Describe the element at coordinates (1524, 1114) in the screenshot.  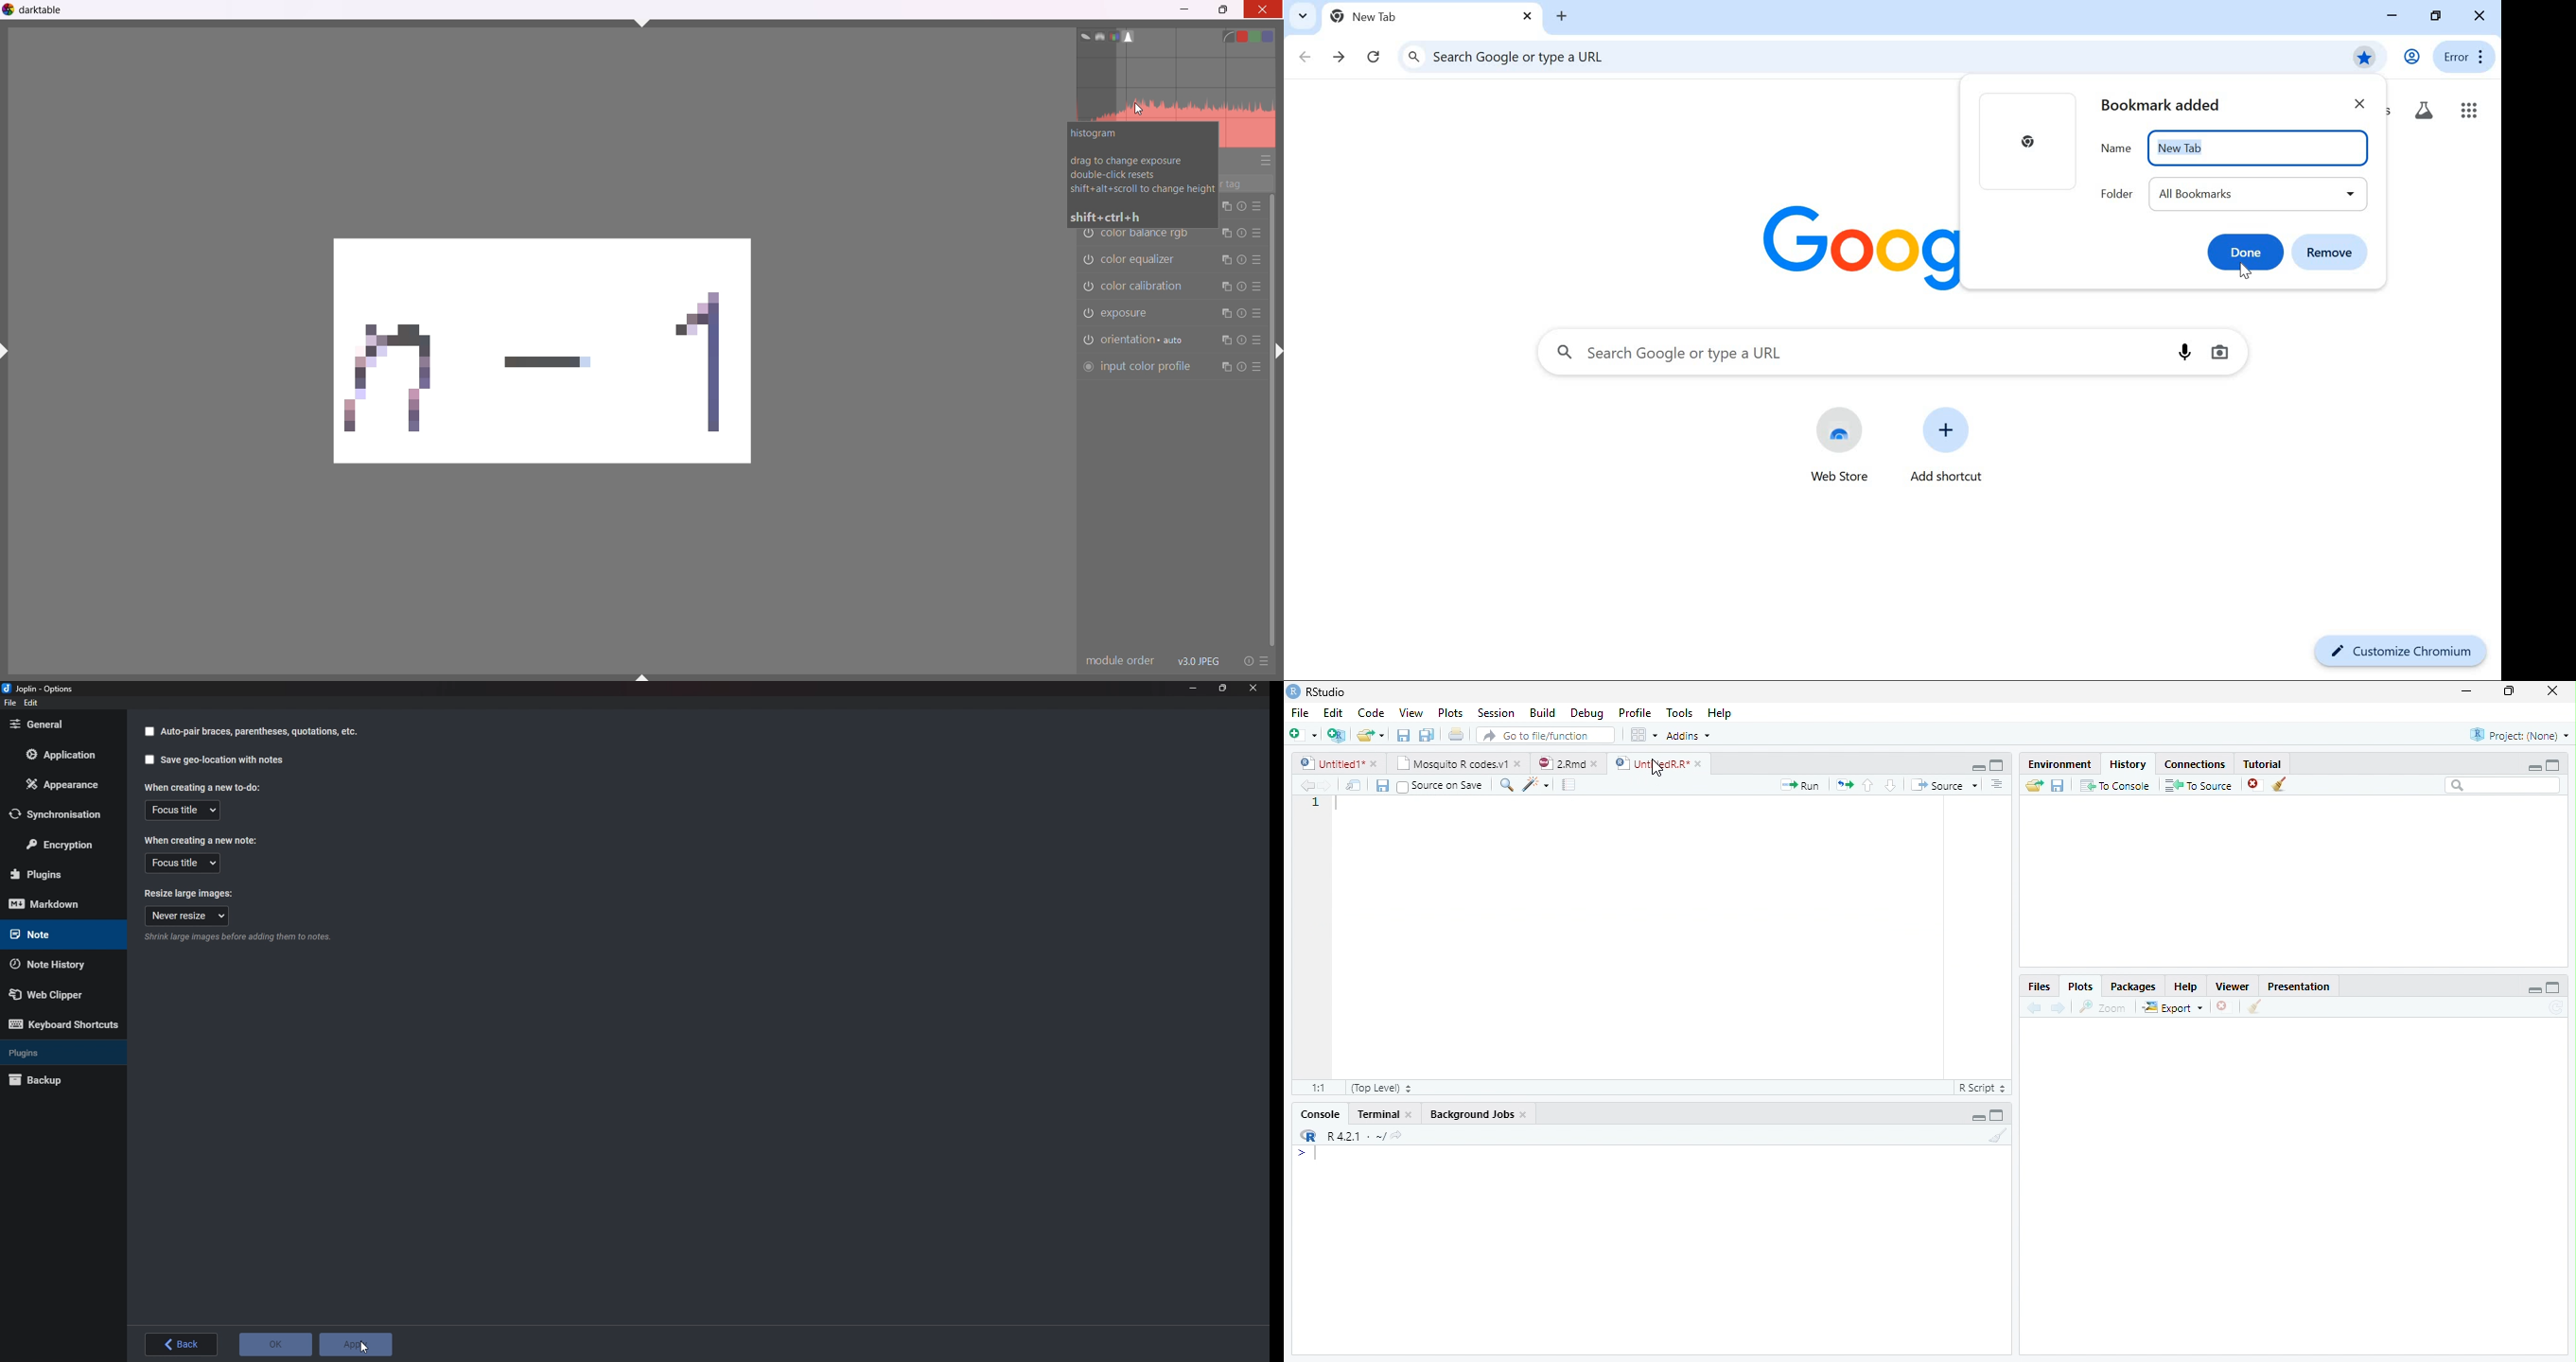
I see `Close` at that location.